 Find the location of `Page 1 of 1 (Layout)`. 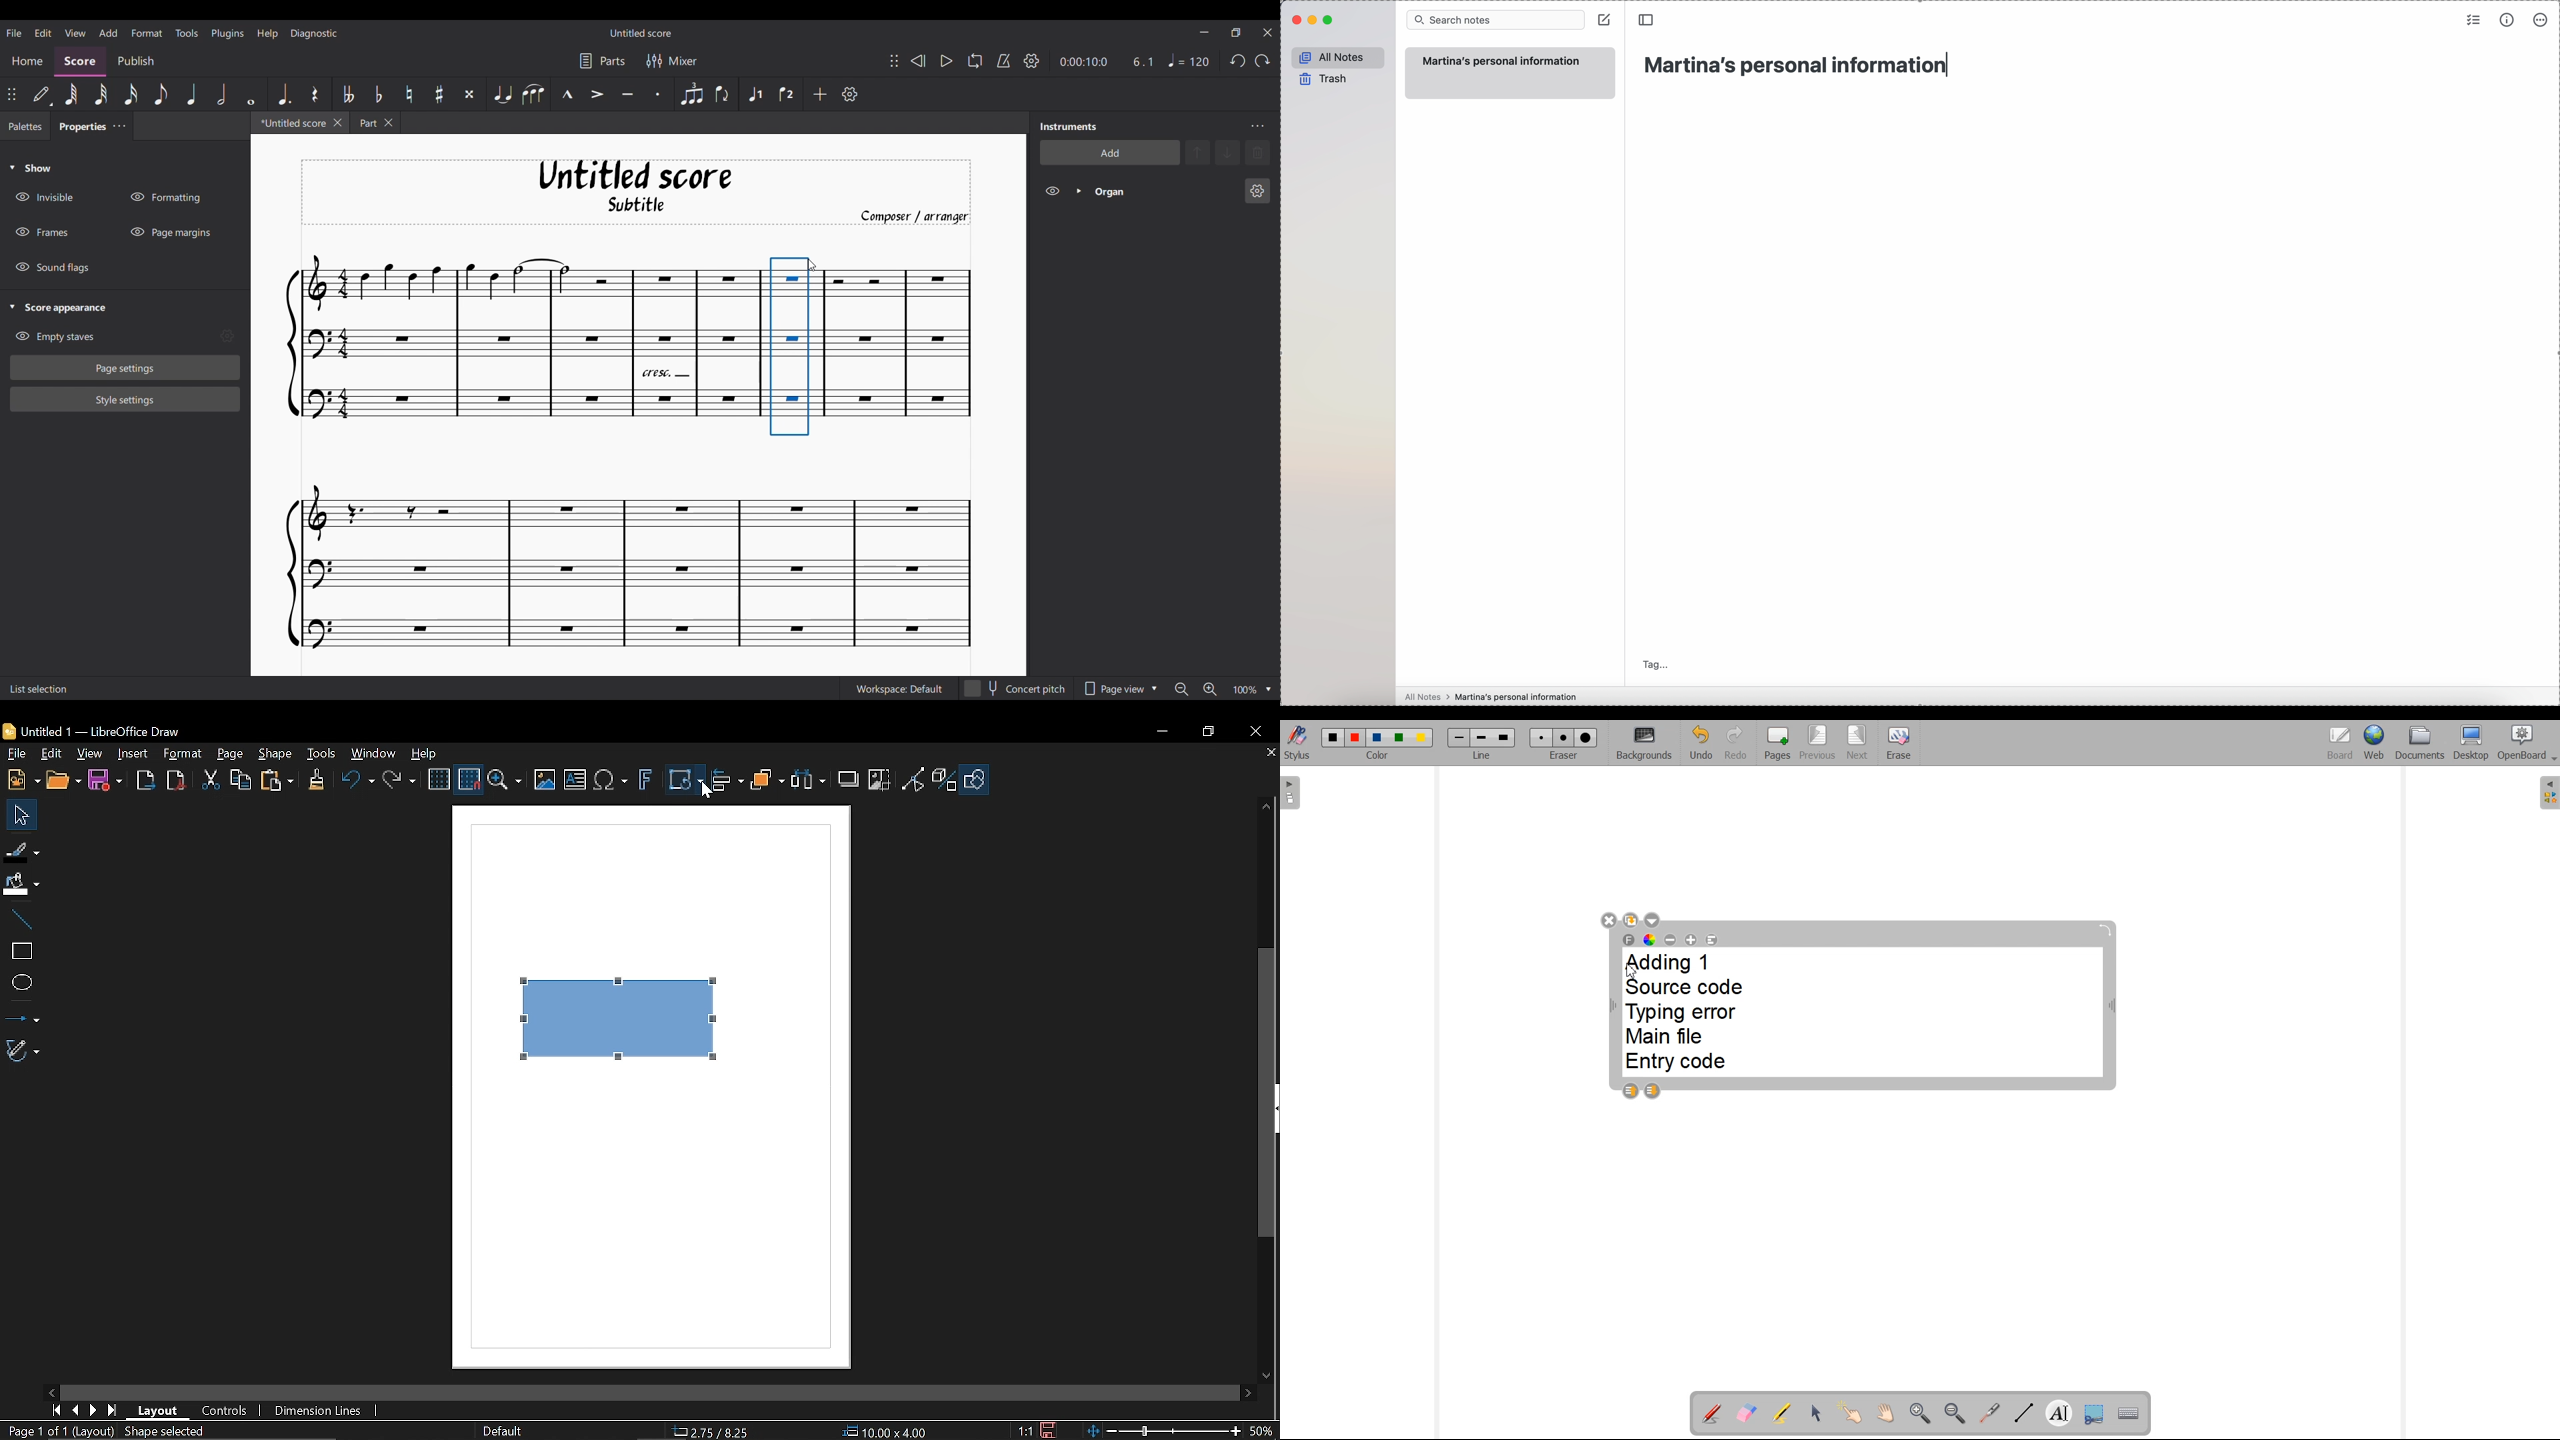

Page 1 of 1 (Layout) is located at coordinates (60, 1432).